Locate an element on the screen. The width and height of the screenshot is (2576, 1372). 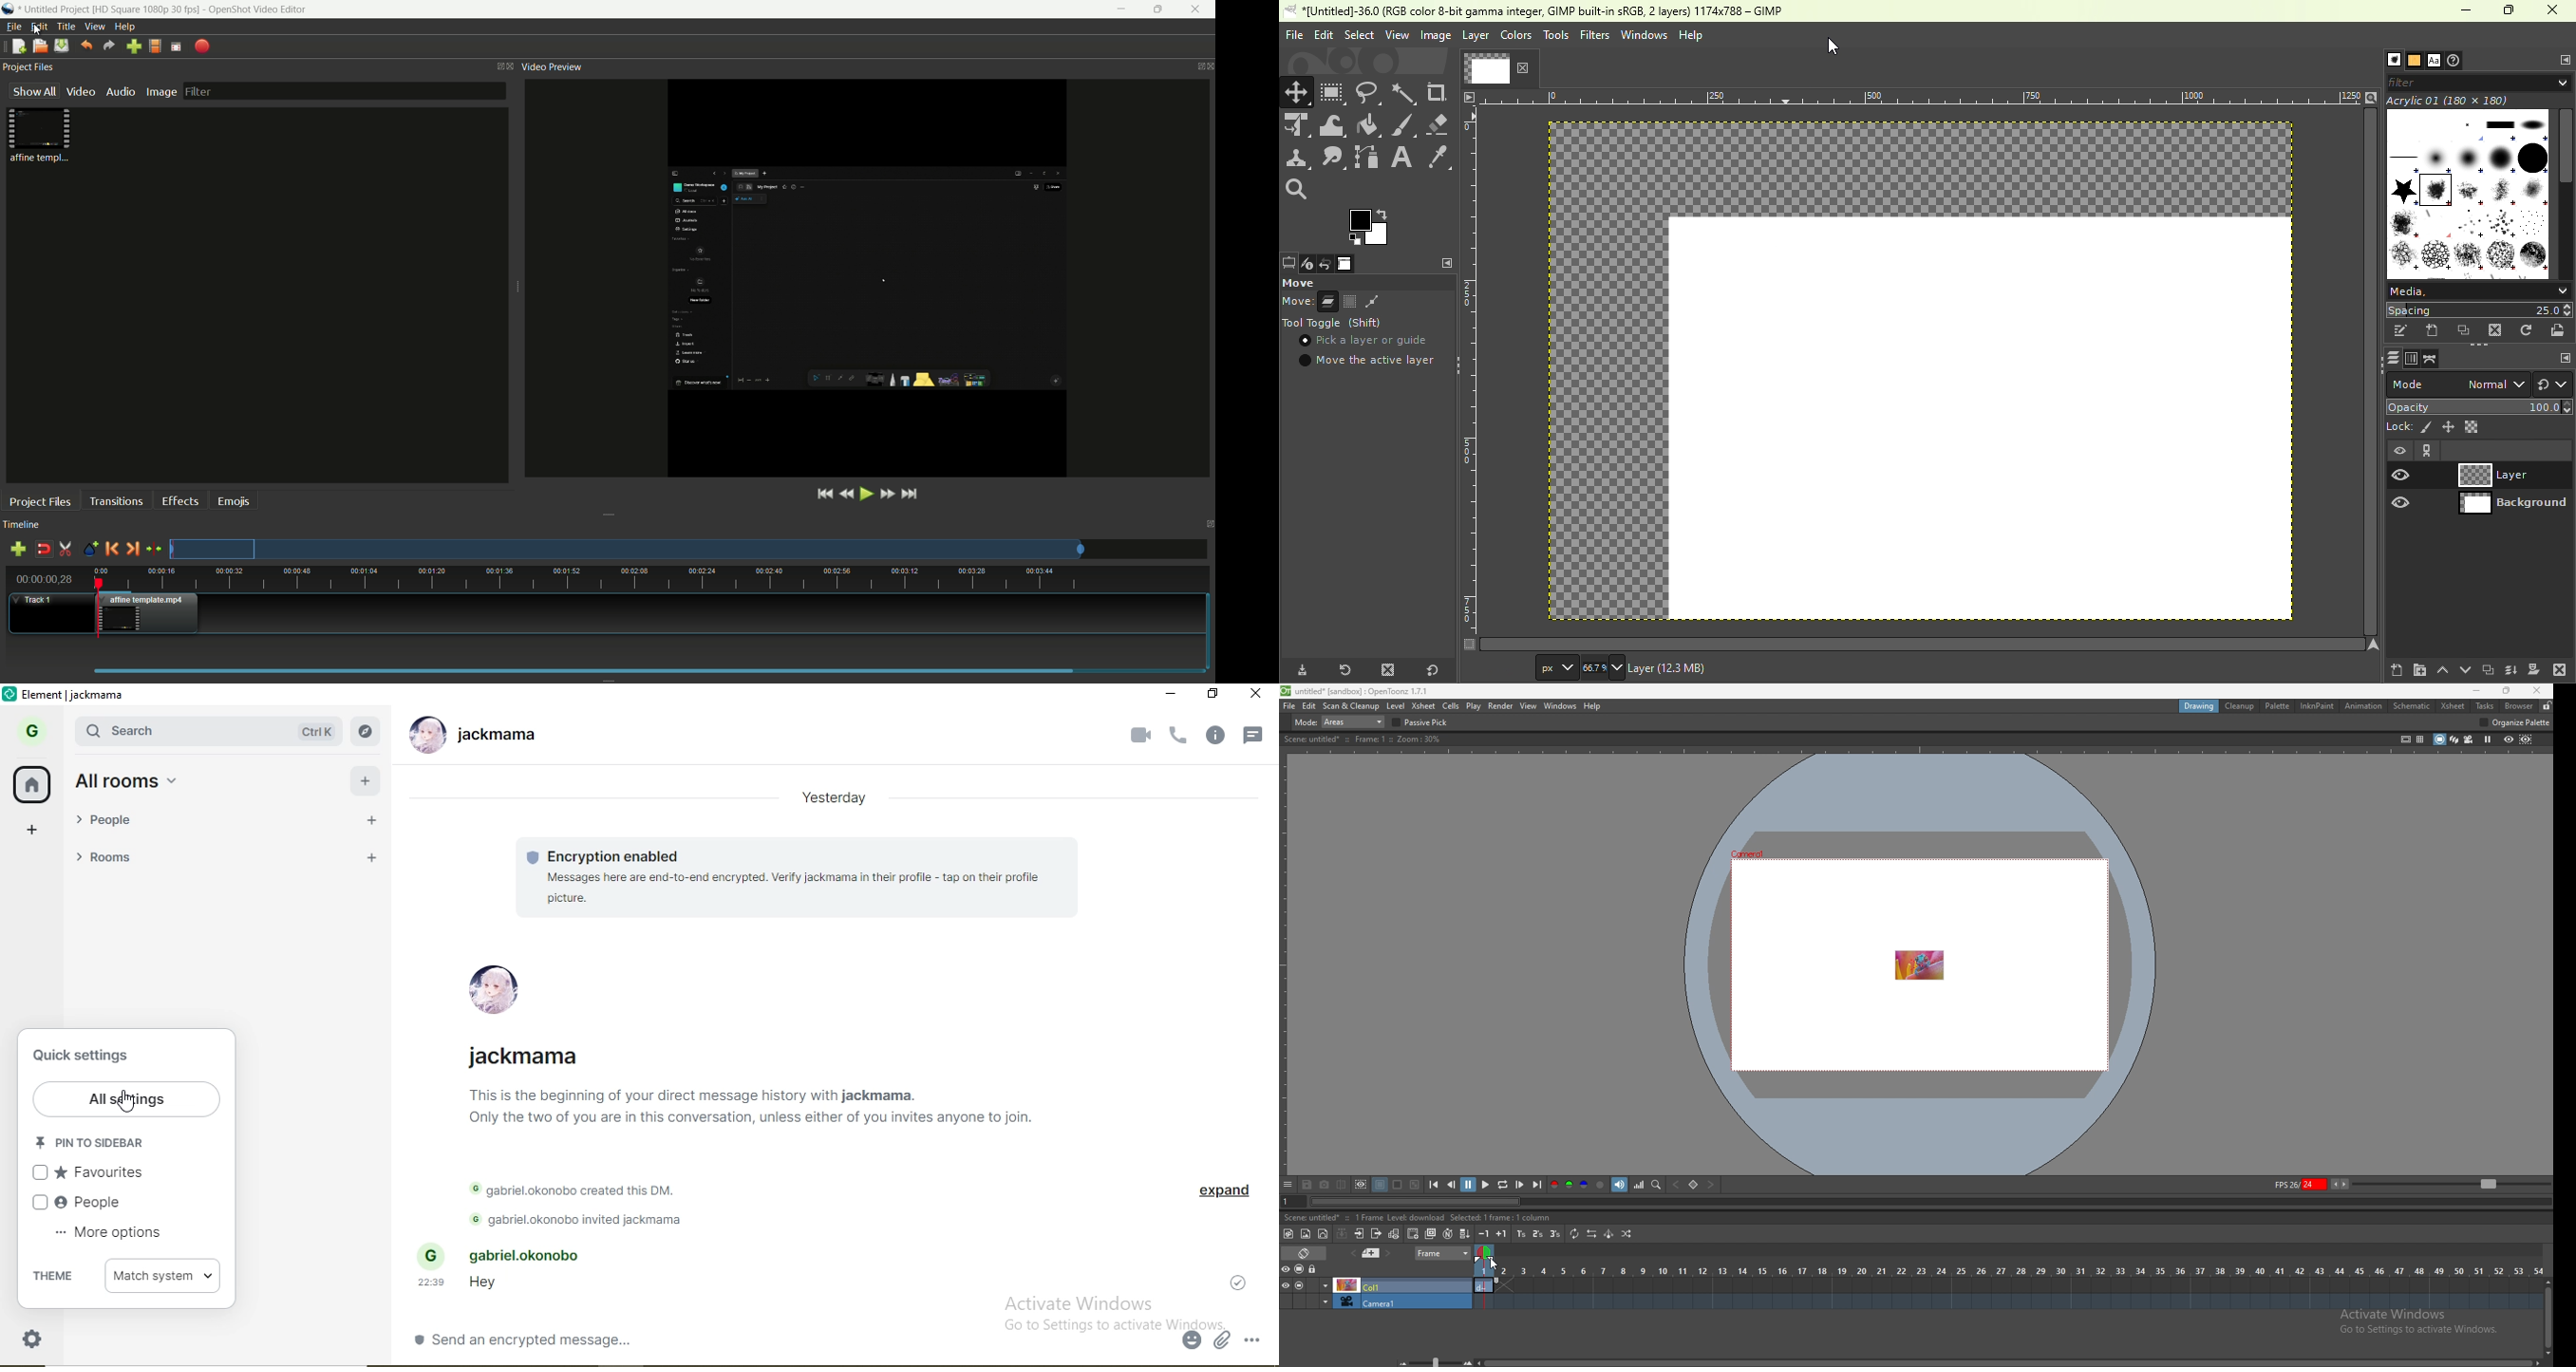
soundtrack is located at coordinates (1619, 1185).